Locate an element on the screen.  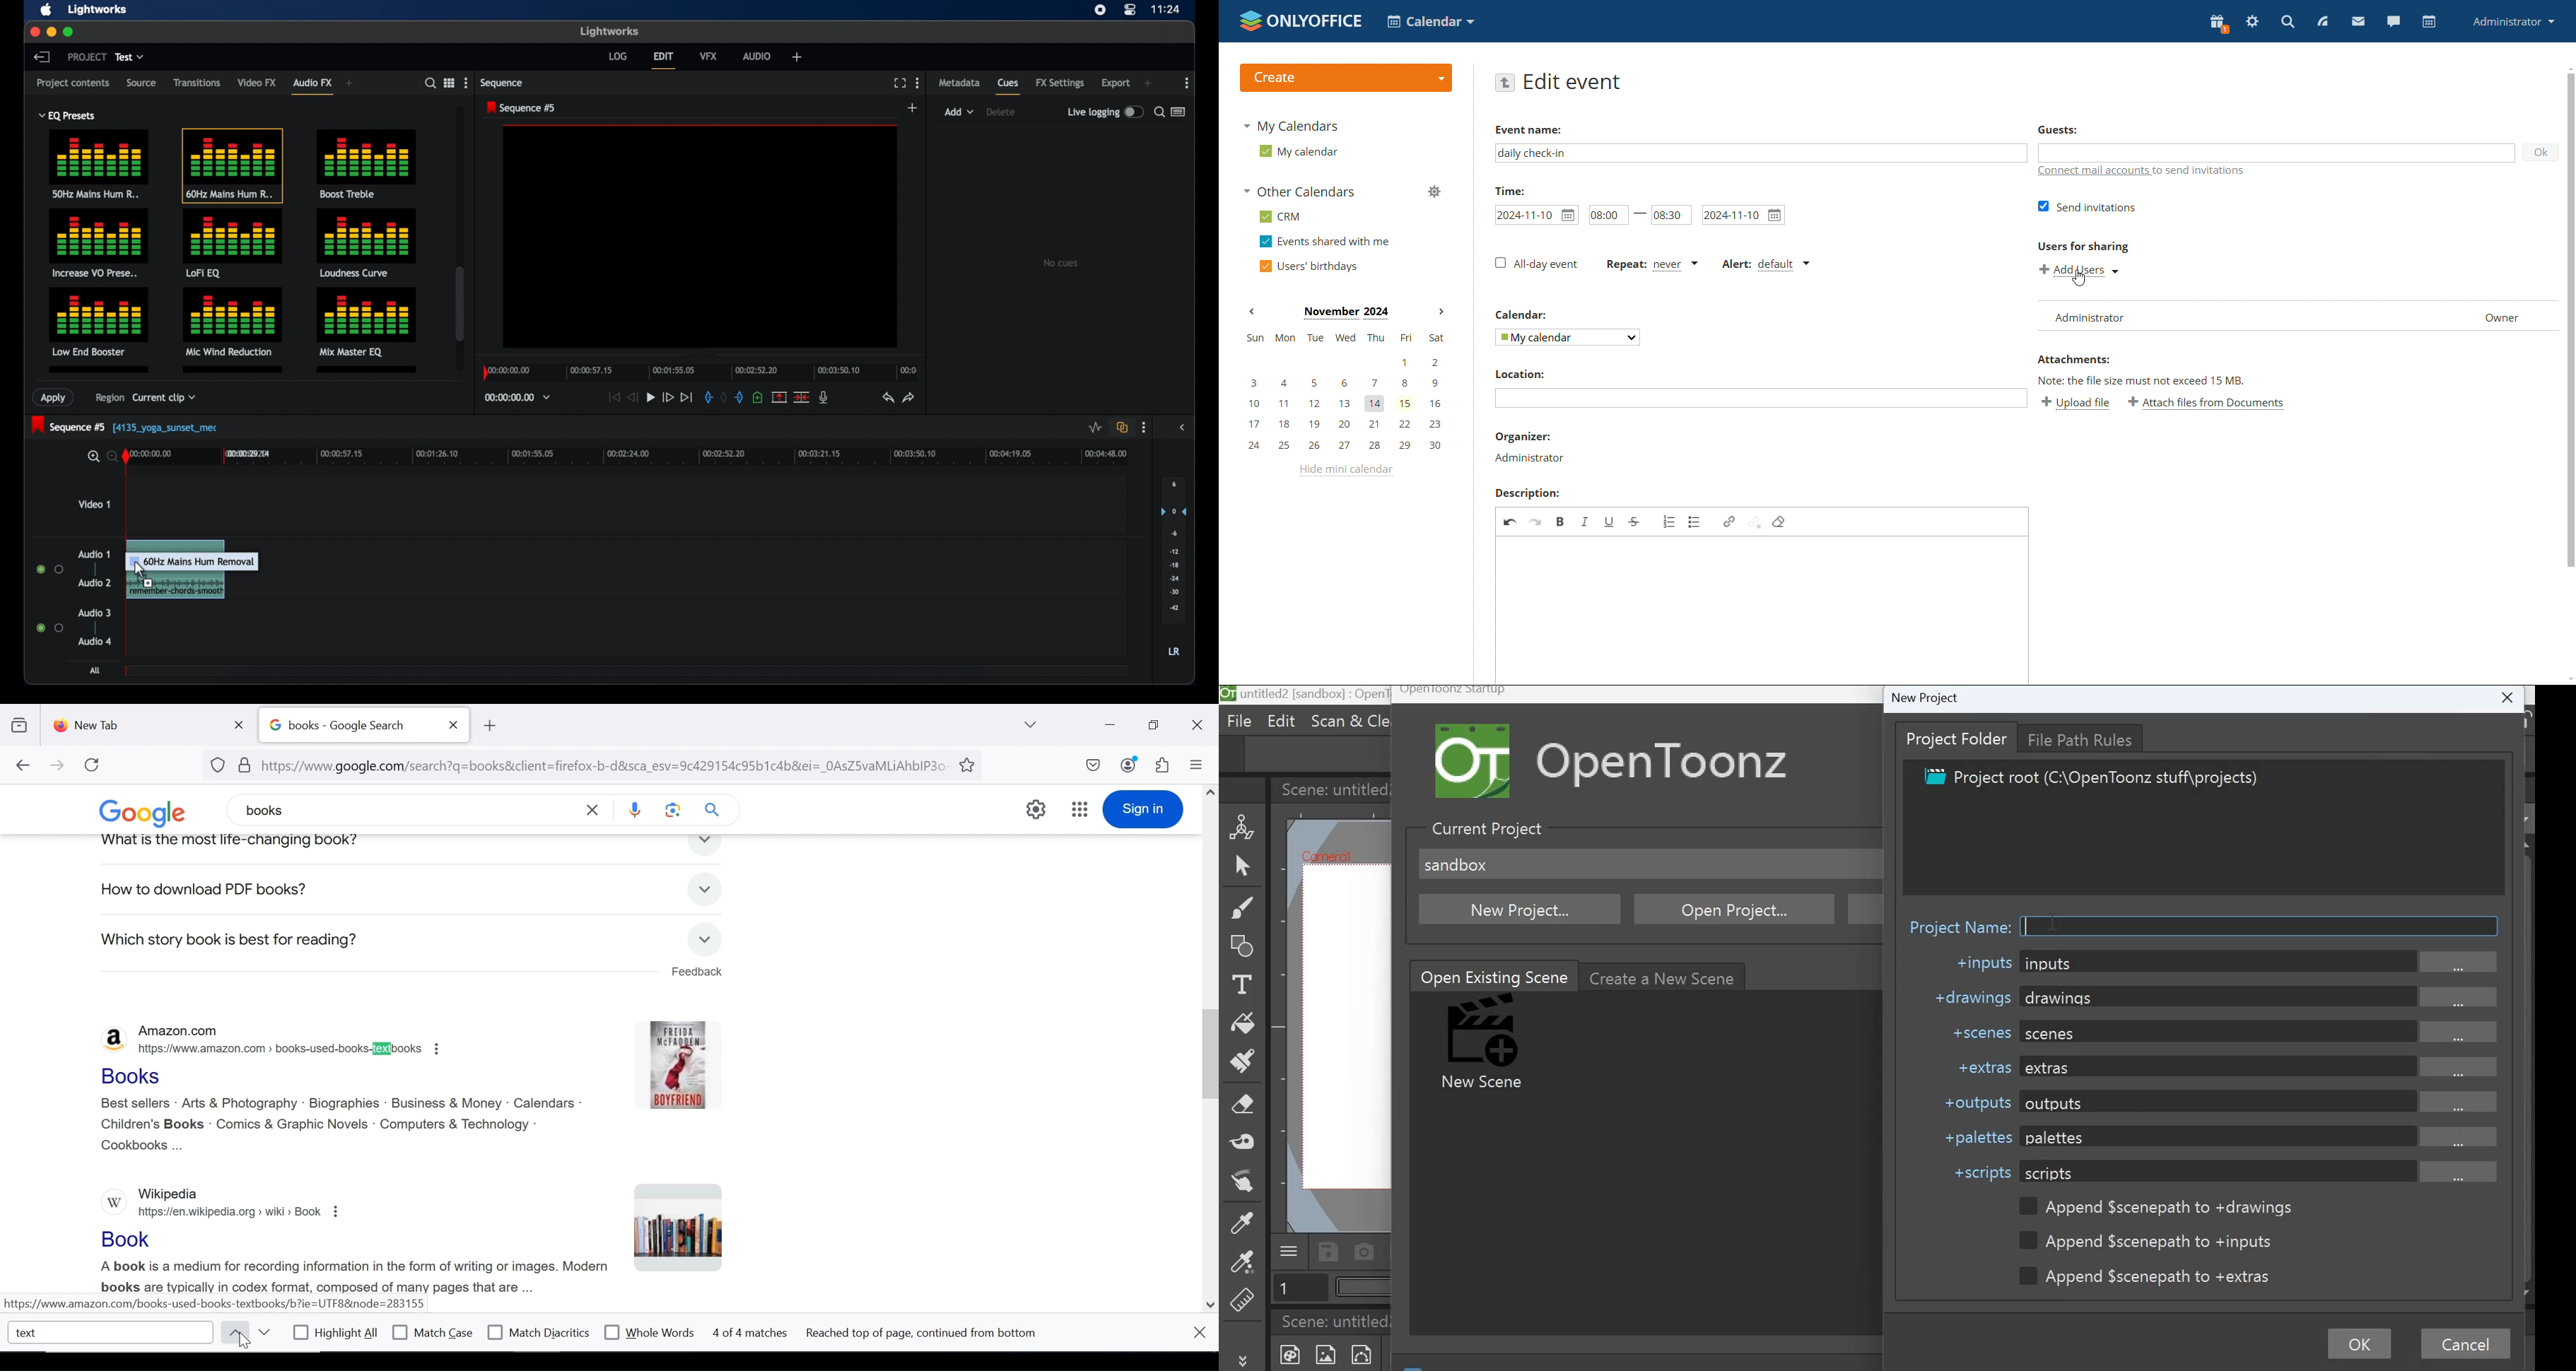
toggle auto track sync is located at coordinates (1123, 427).